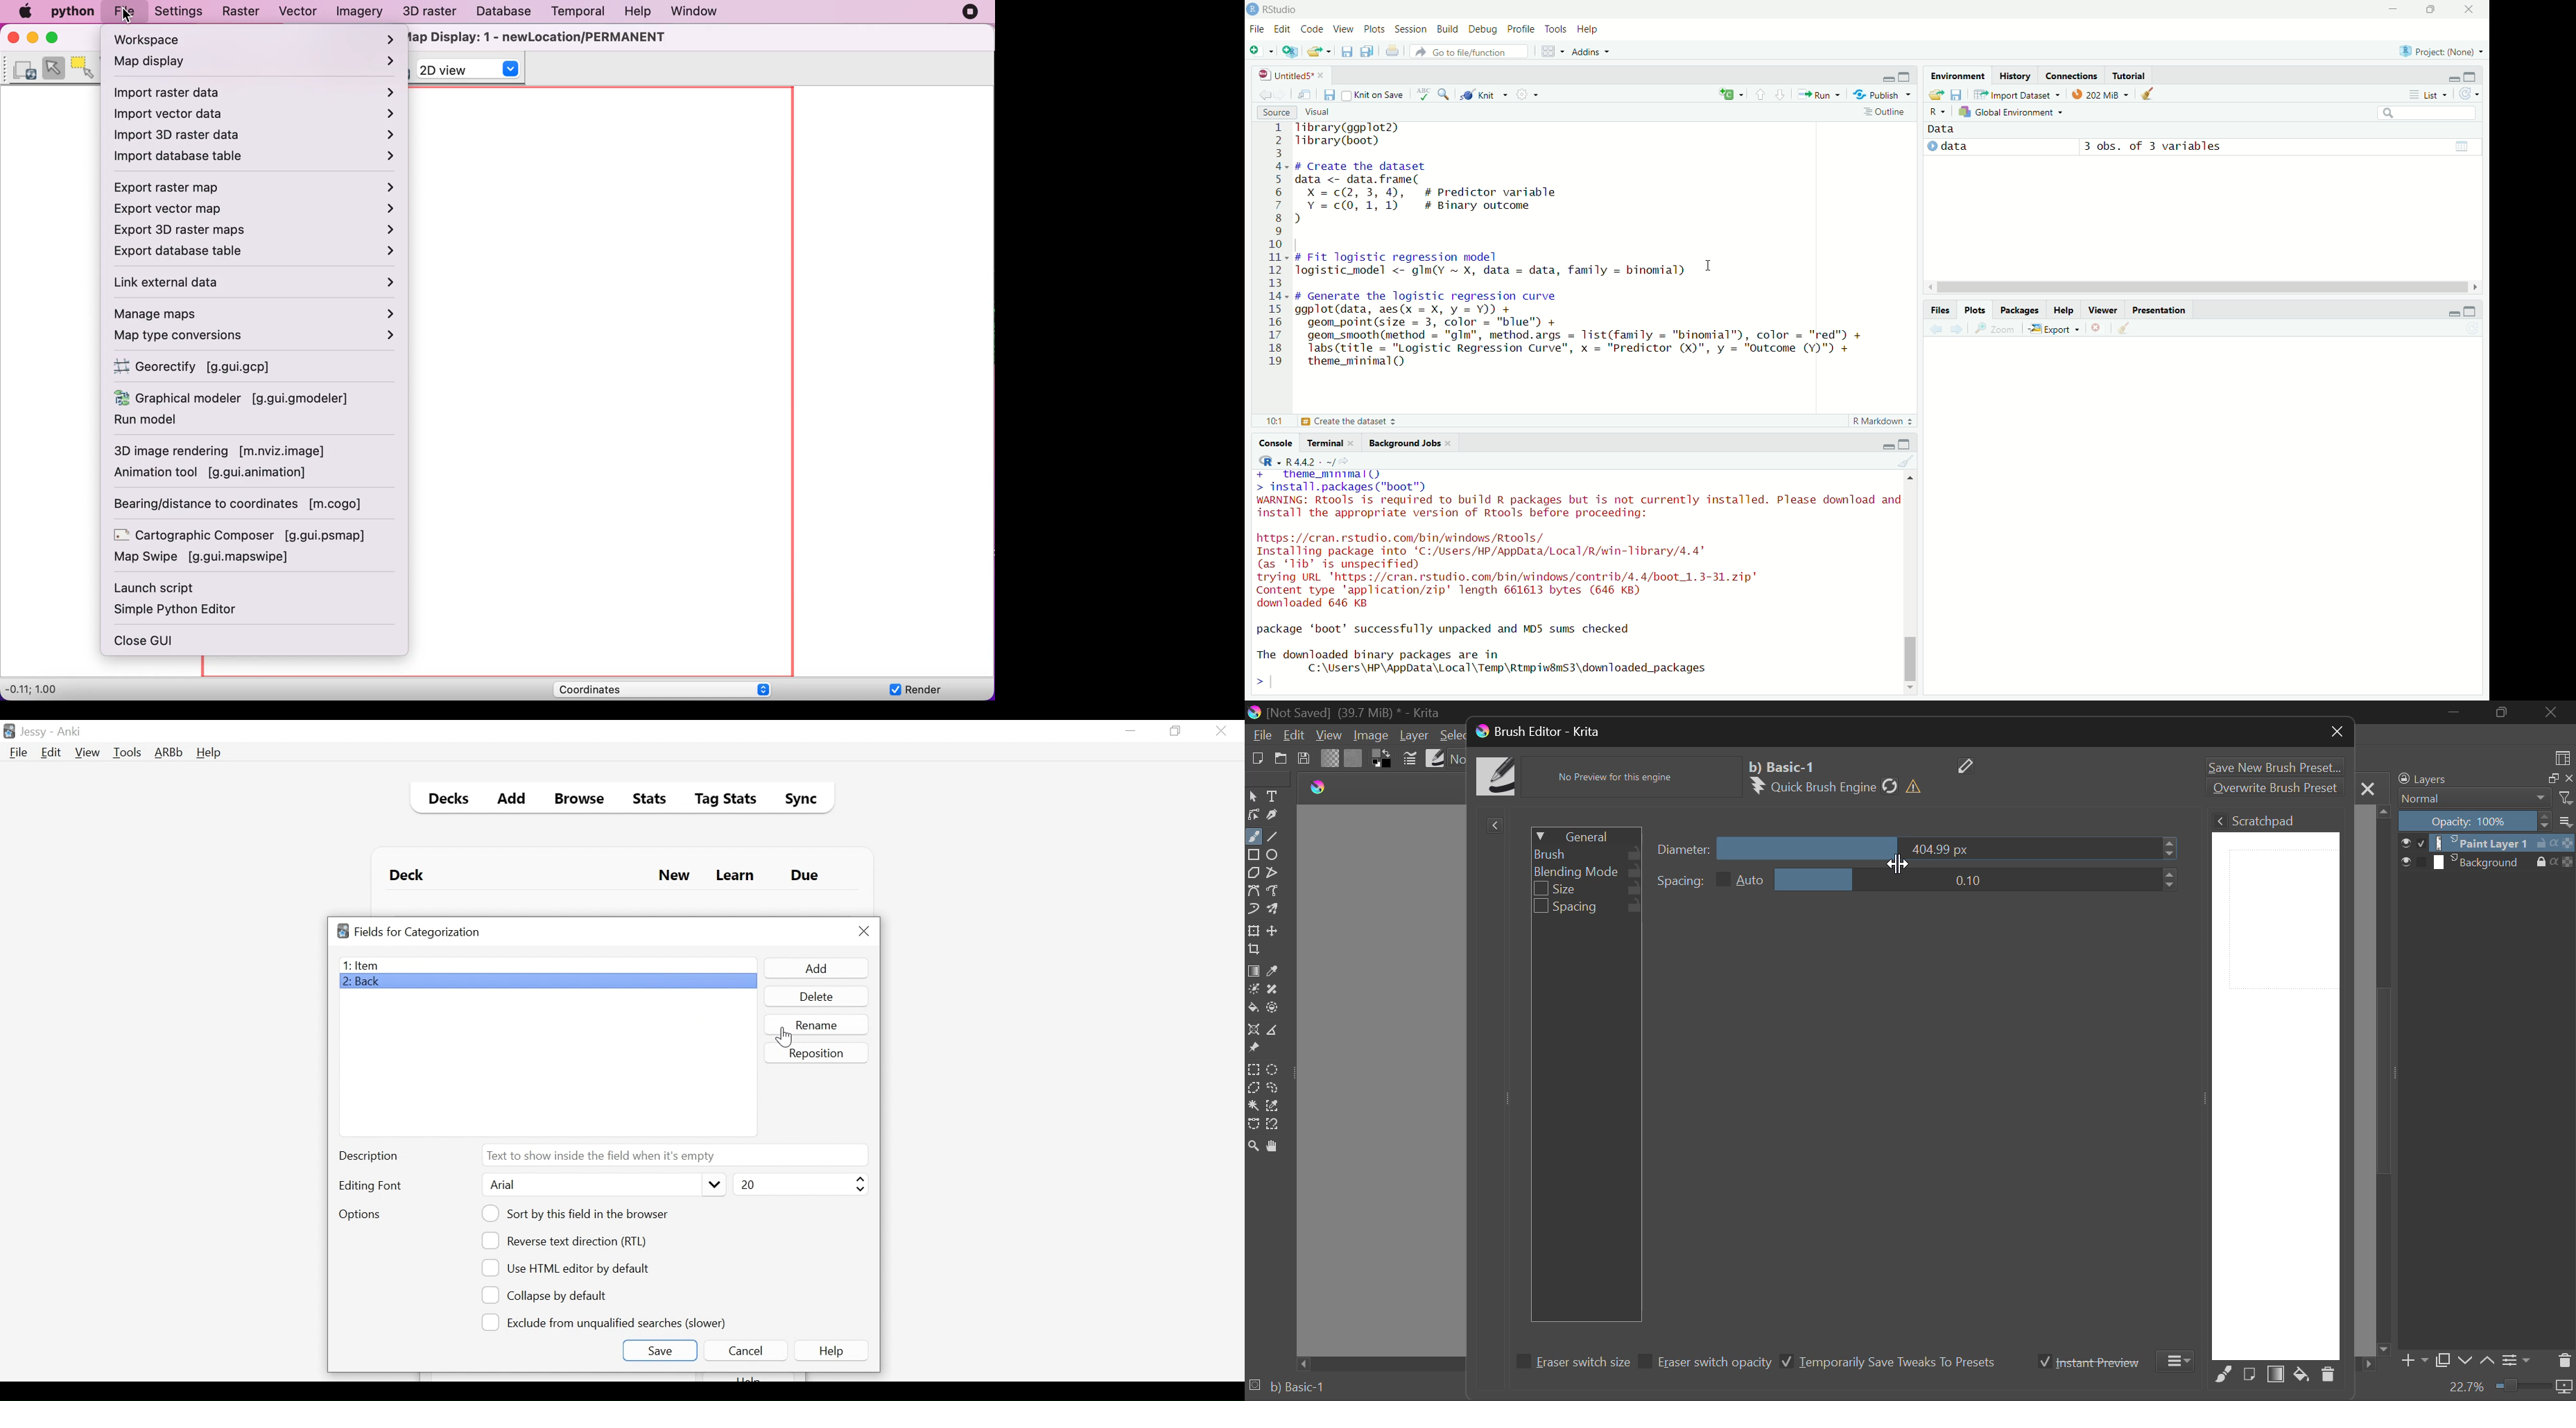 The width and height of the screenshot is (2576, 1428). I want to click on Brush, so click(1586, 853).